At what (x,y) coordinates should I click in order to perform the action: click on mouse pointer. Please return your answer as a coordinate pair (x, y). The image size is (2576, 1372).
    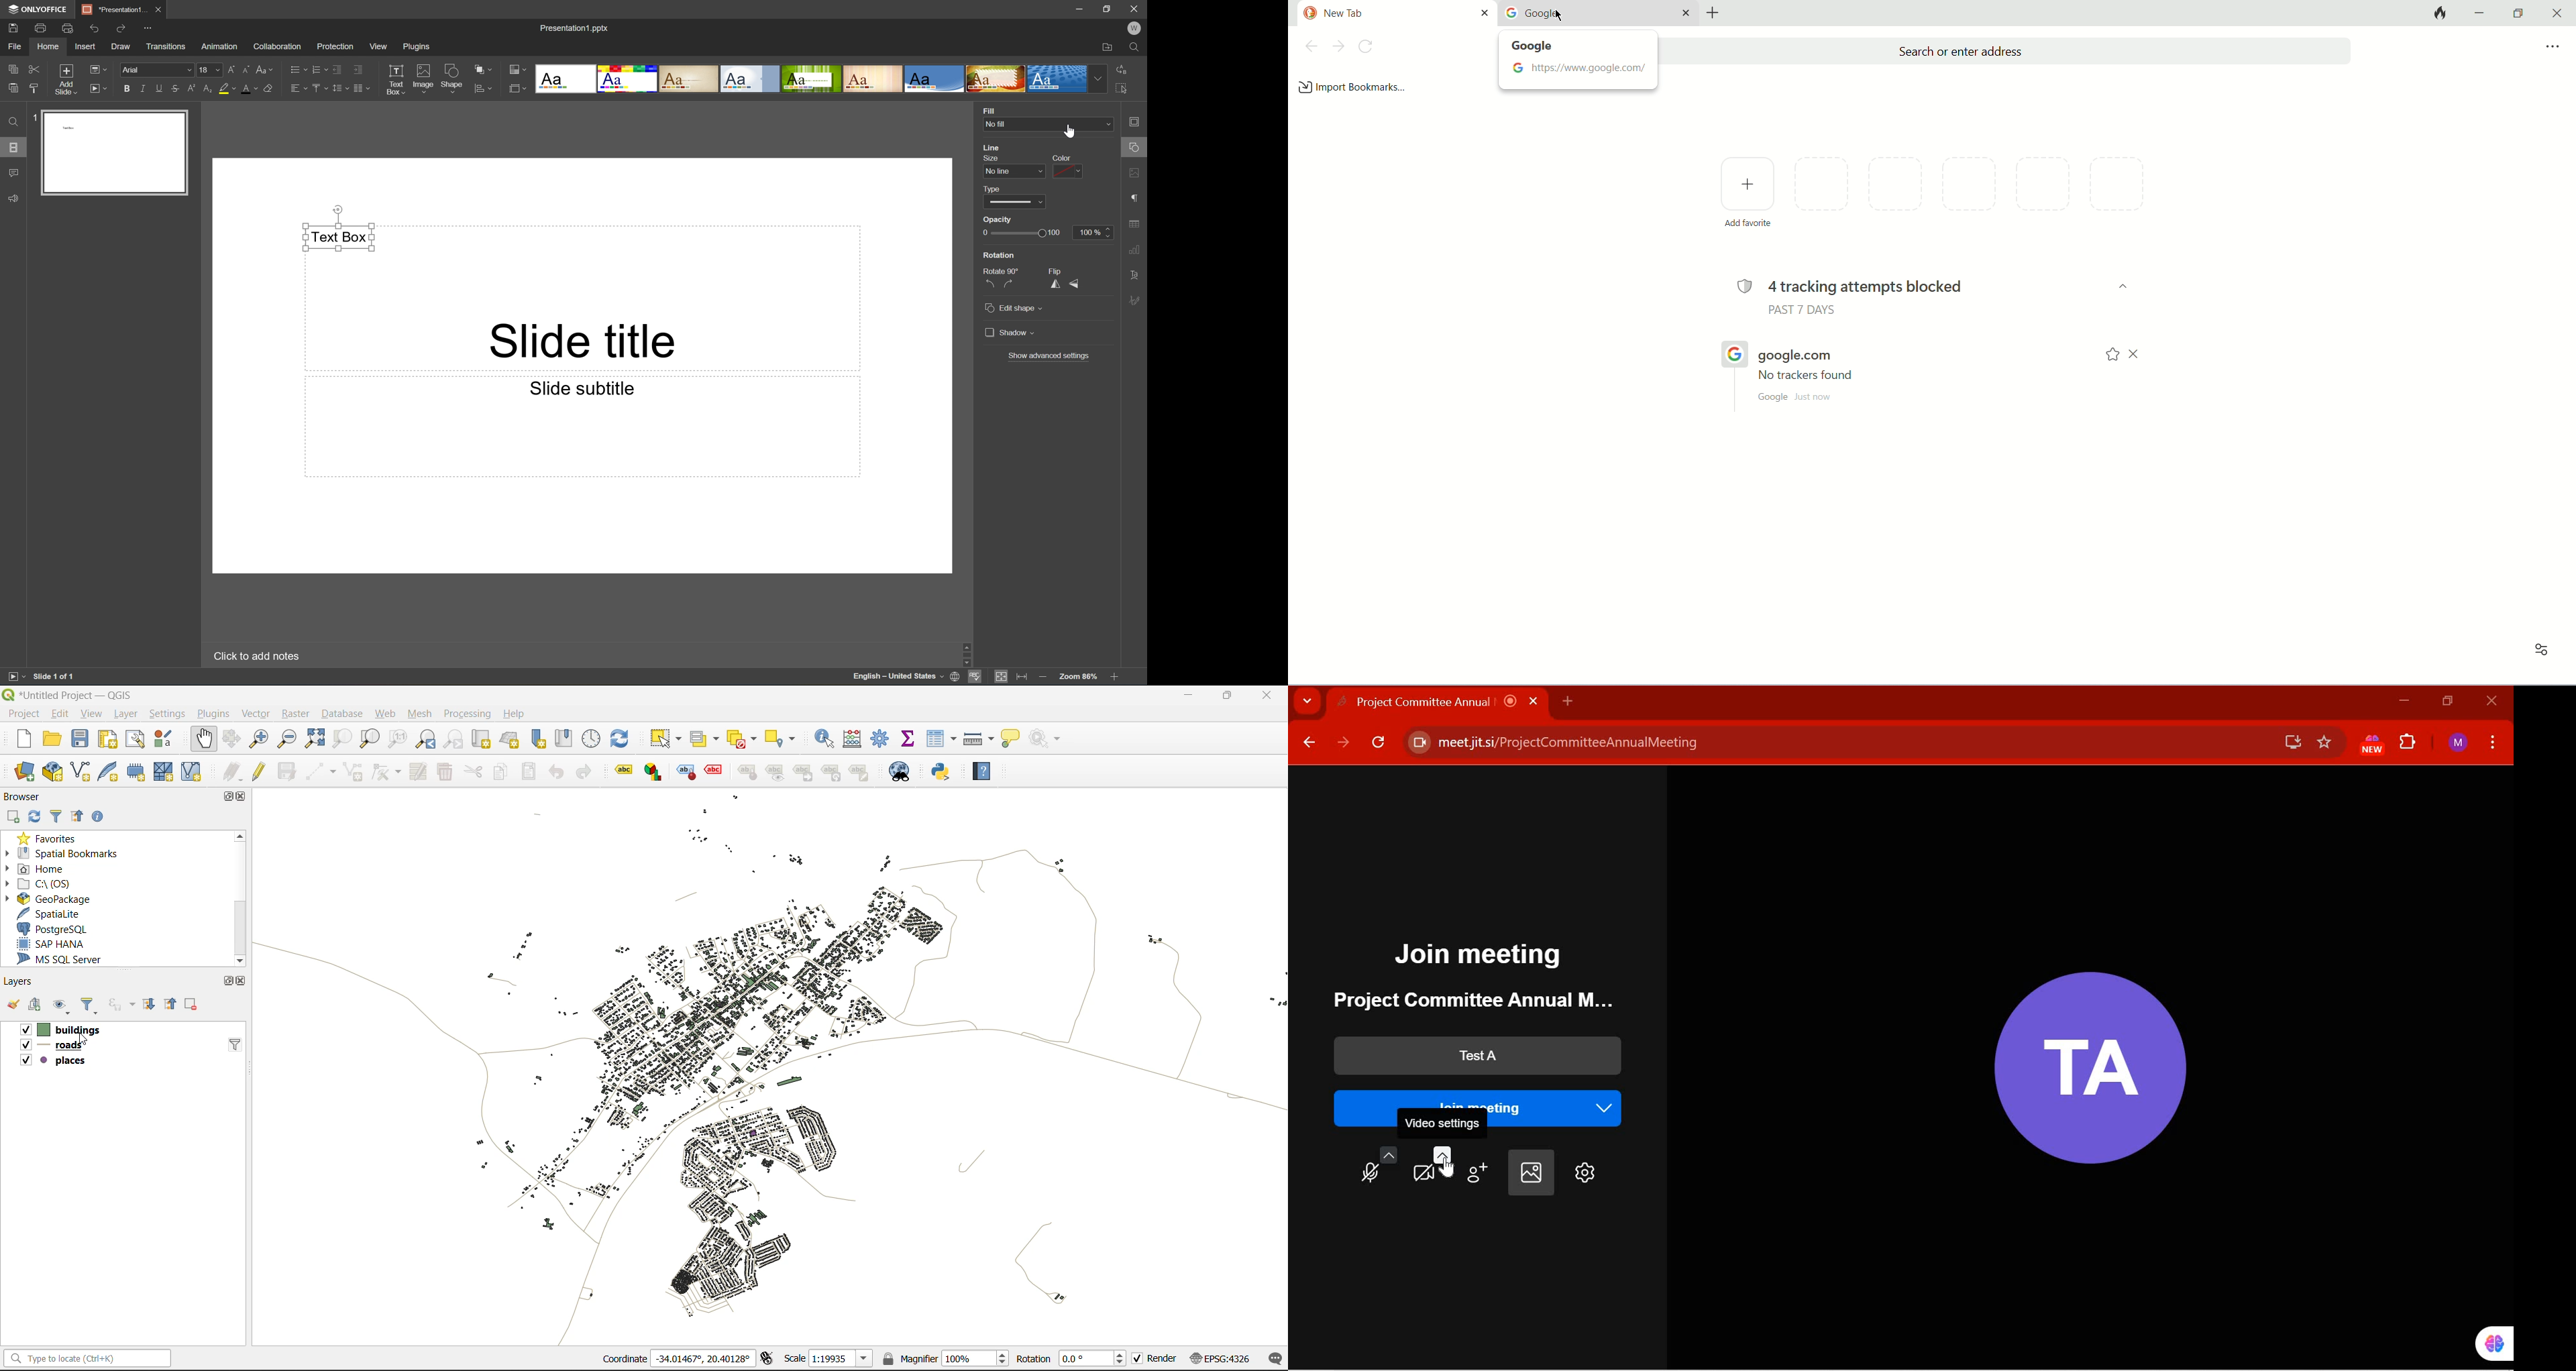
    Looking at the image, I should click on (1071, 133).